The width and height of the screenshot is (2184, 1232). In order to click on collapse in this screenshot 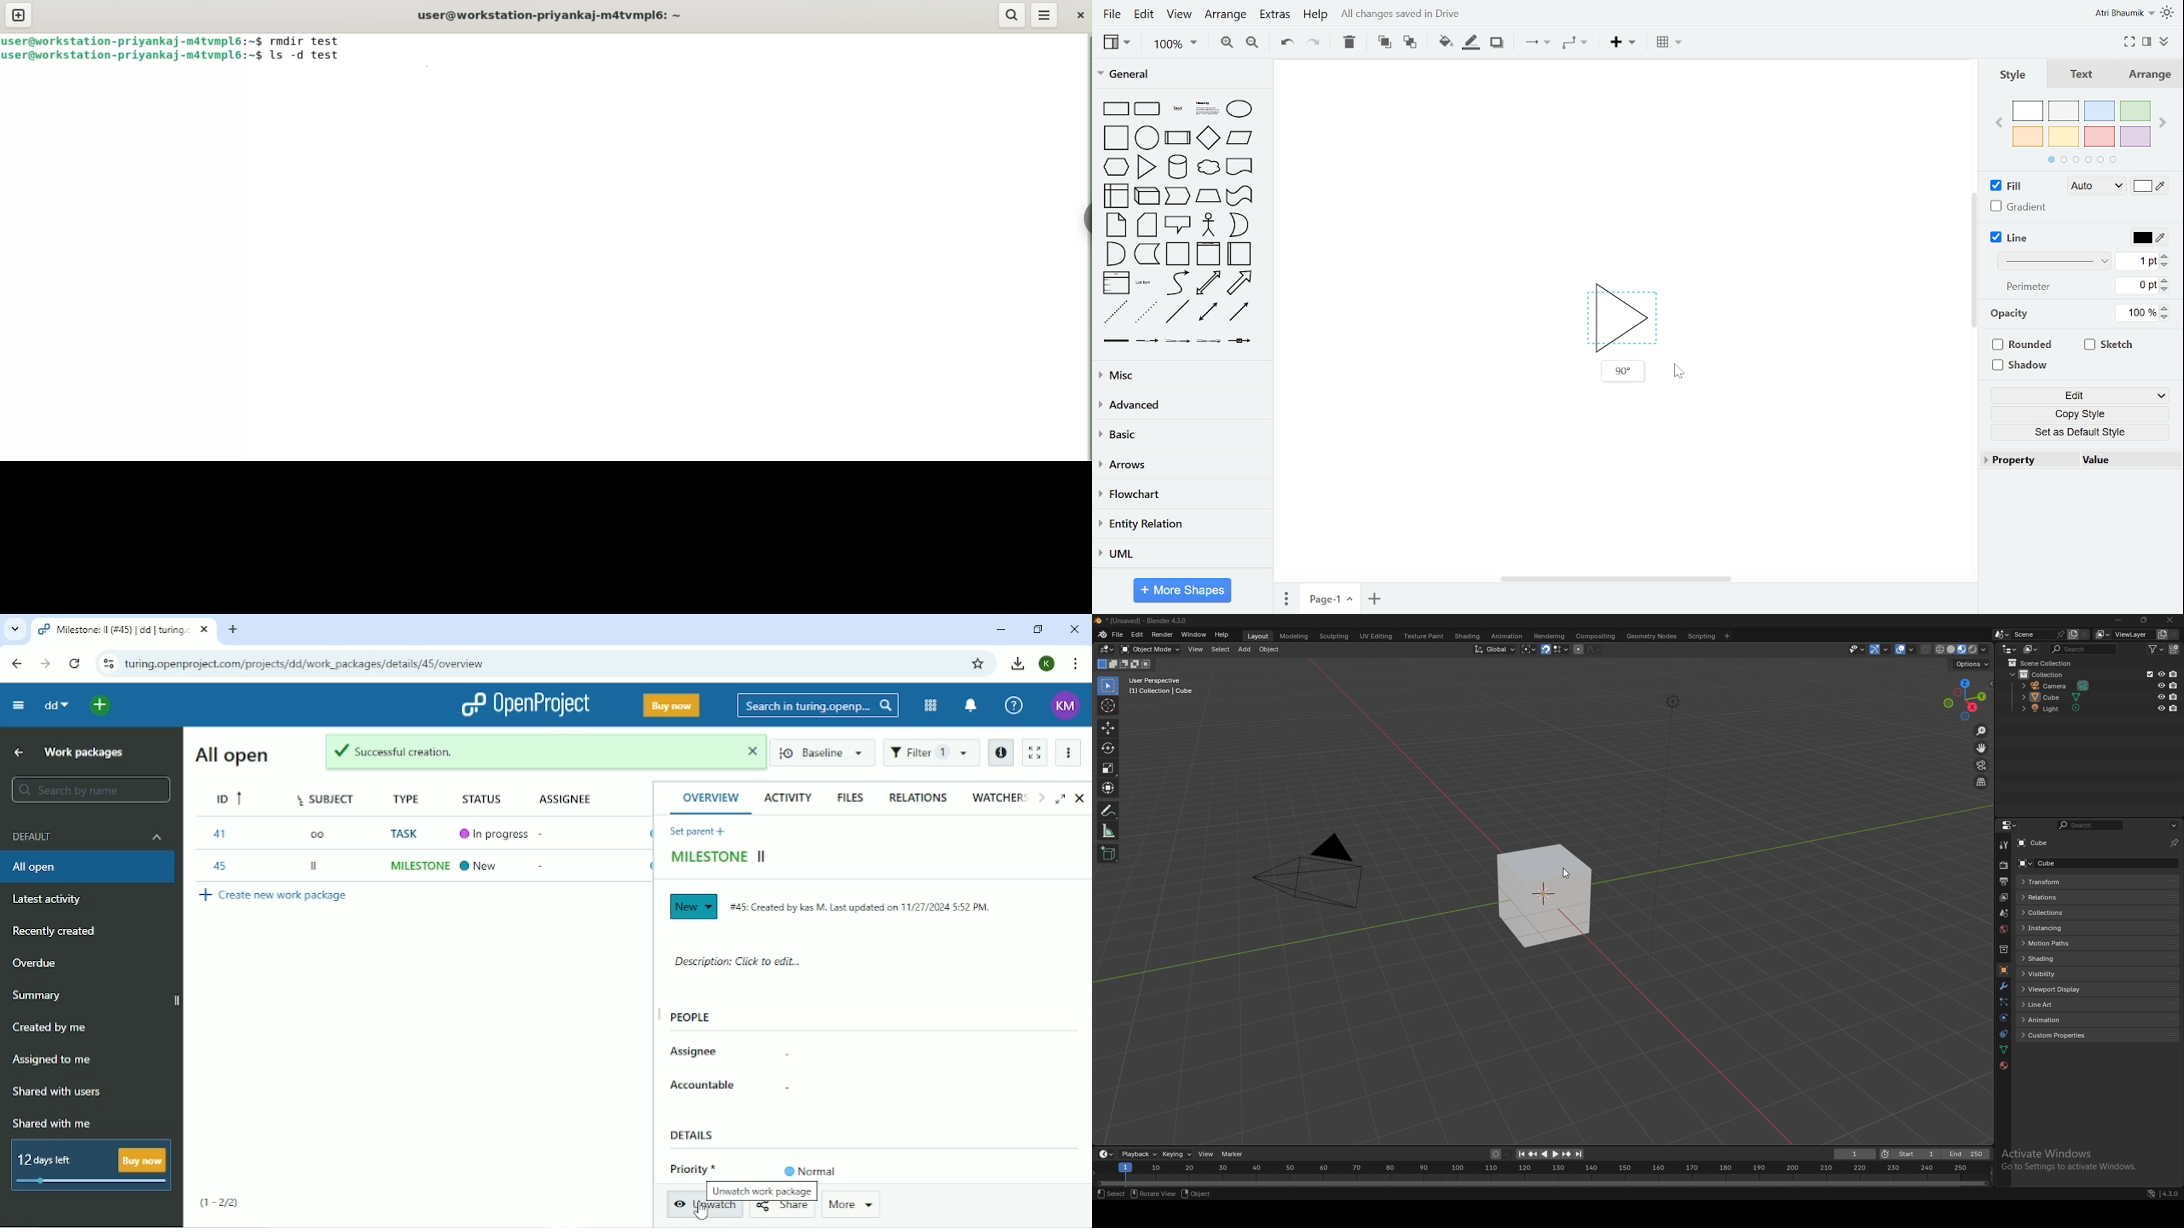, I will do `click(2165, 43)`.